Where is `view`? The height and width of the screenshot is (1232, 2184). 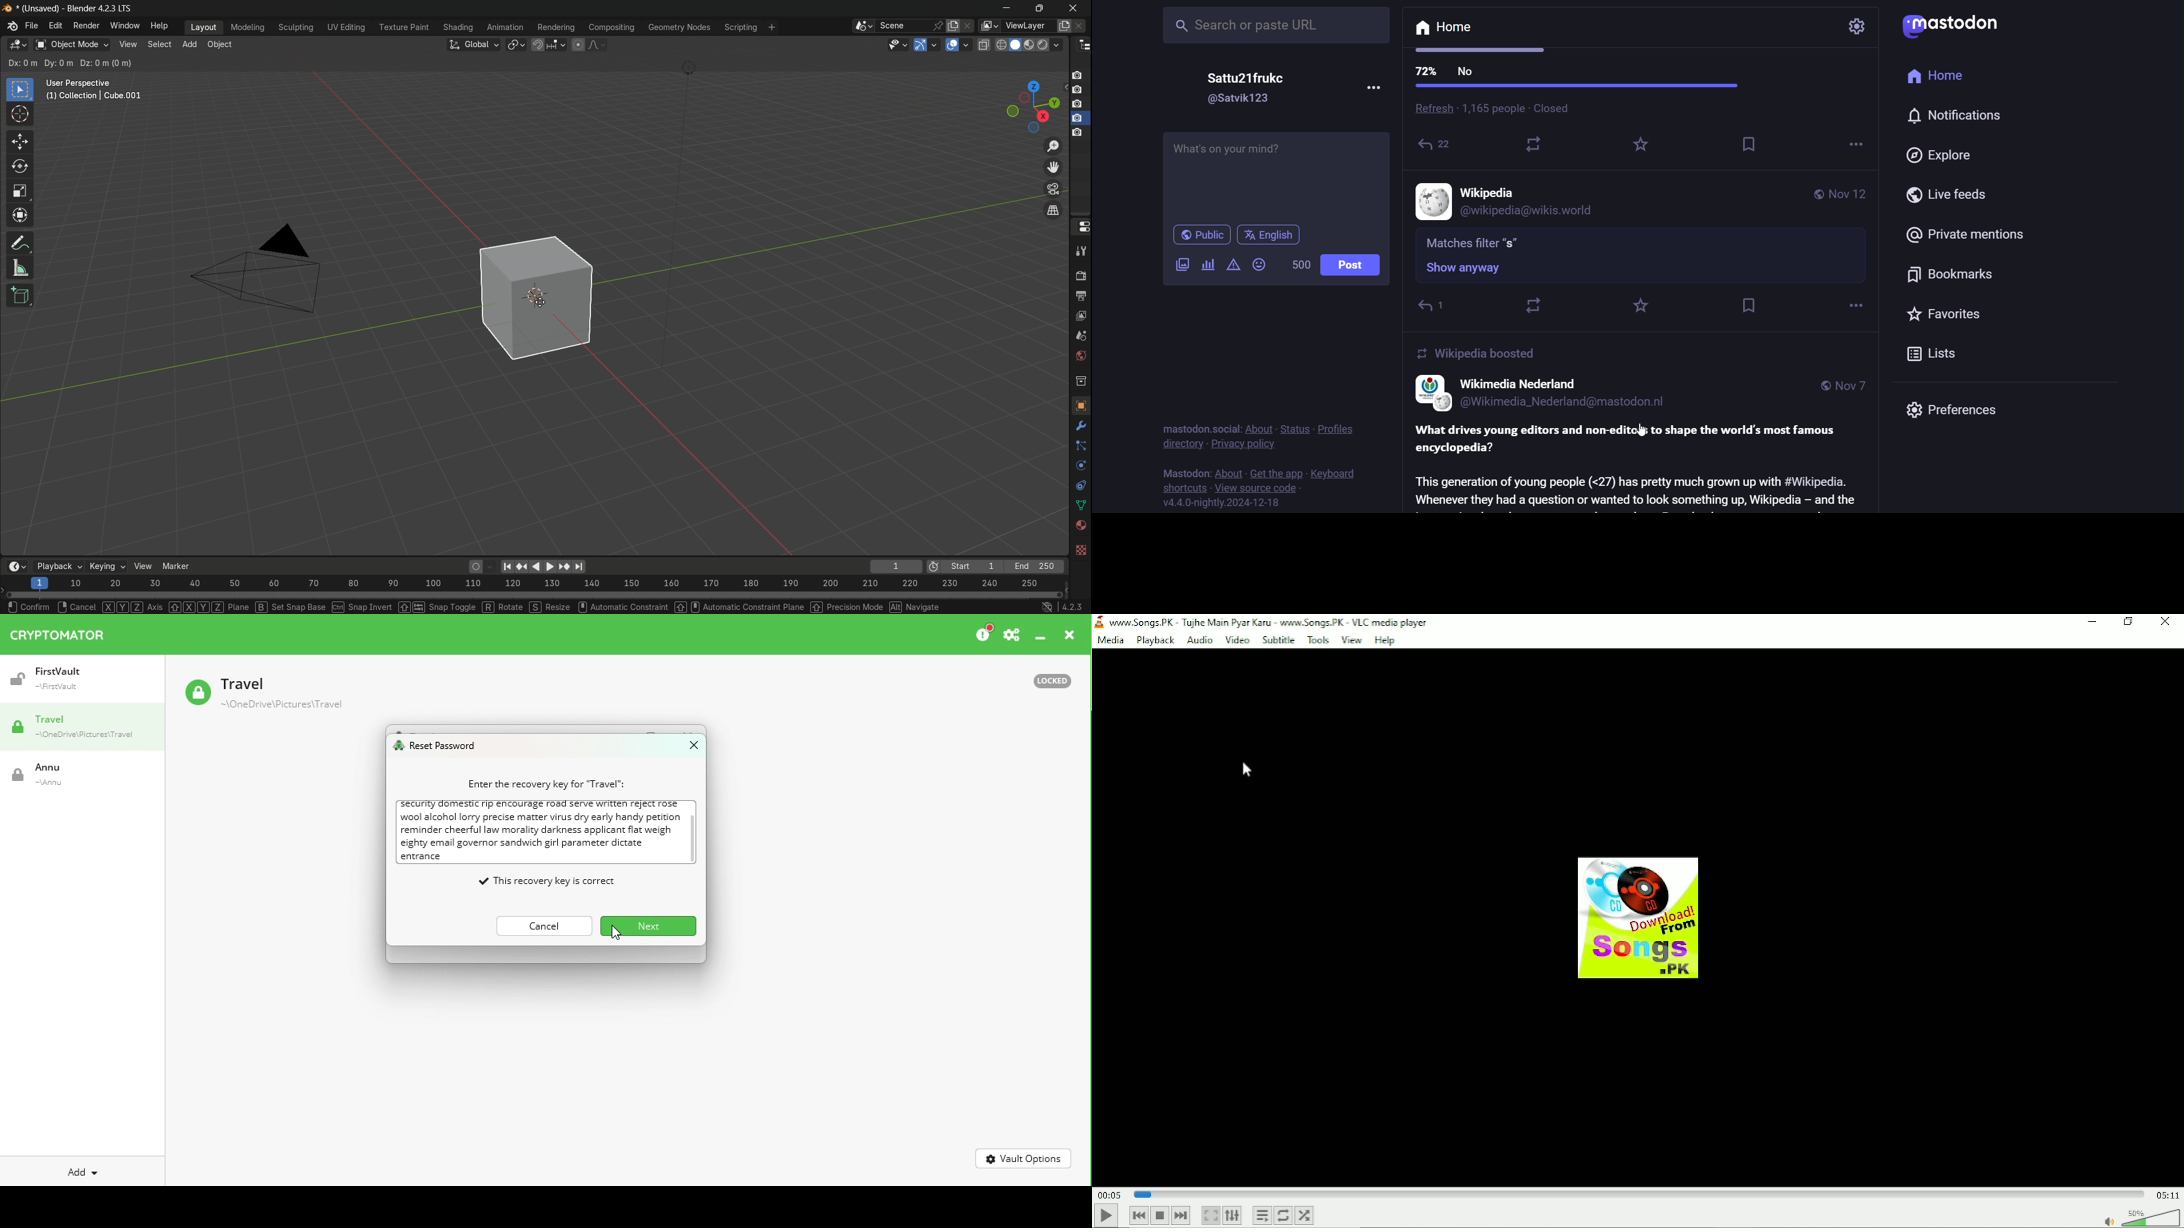
view is located at coordinates (145, 566).